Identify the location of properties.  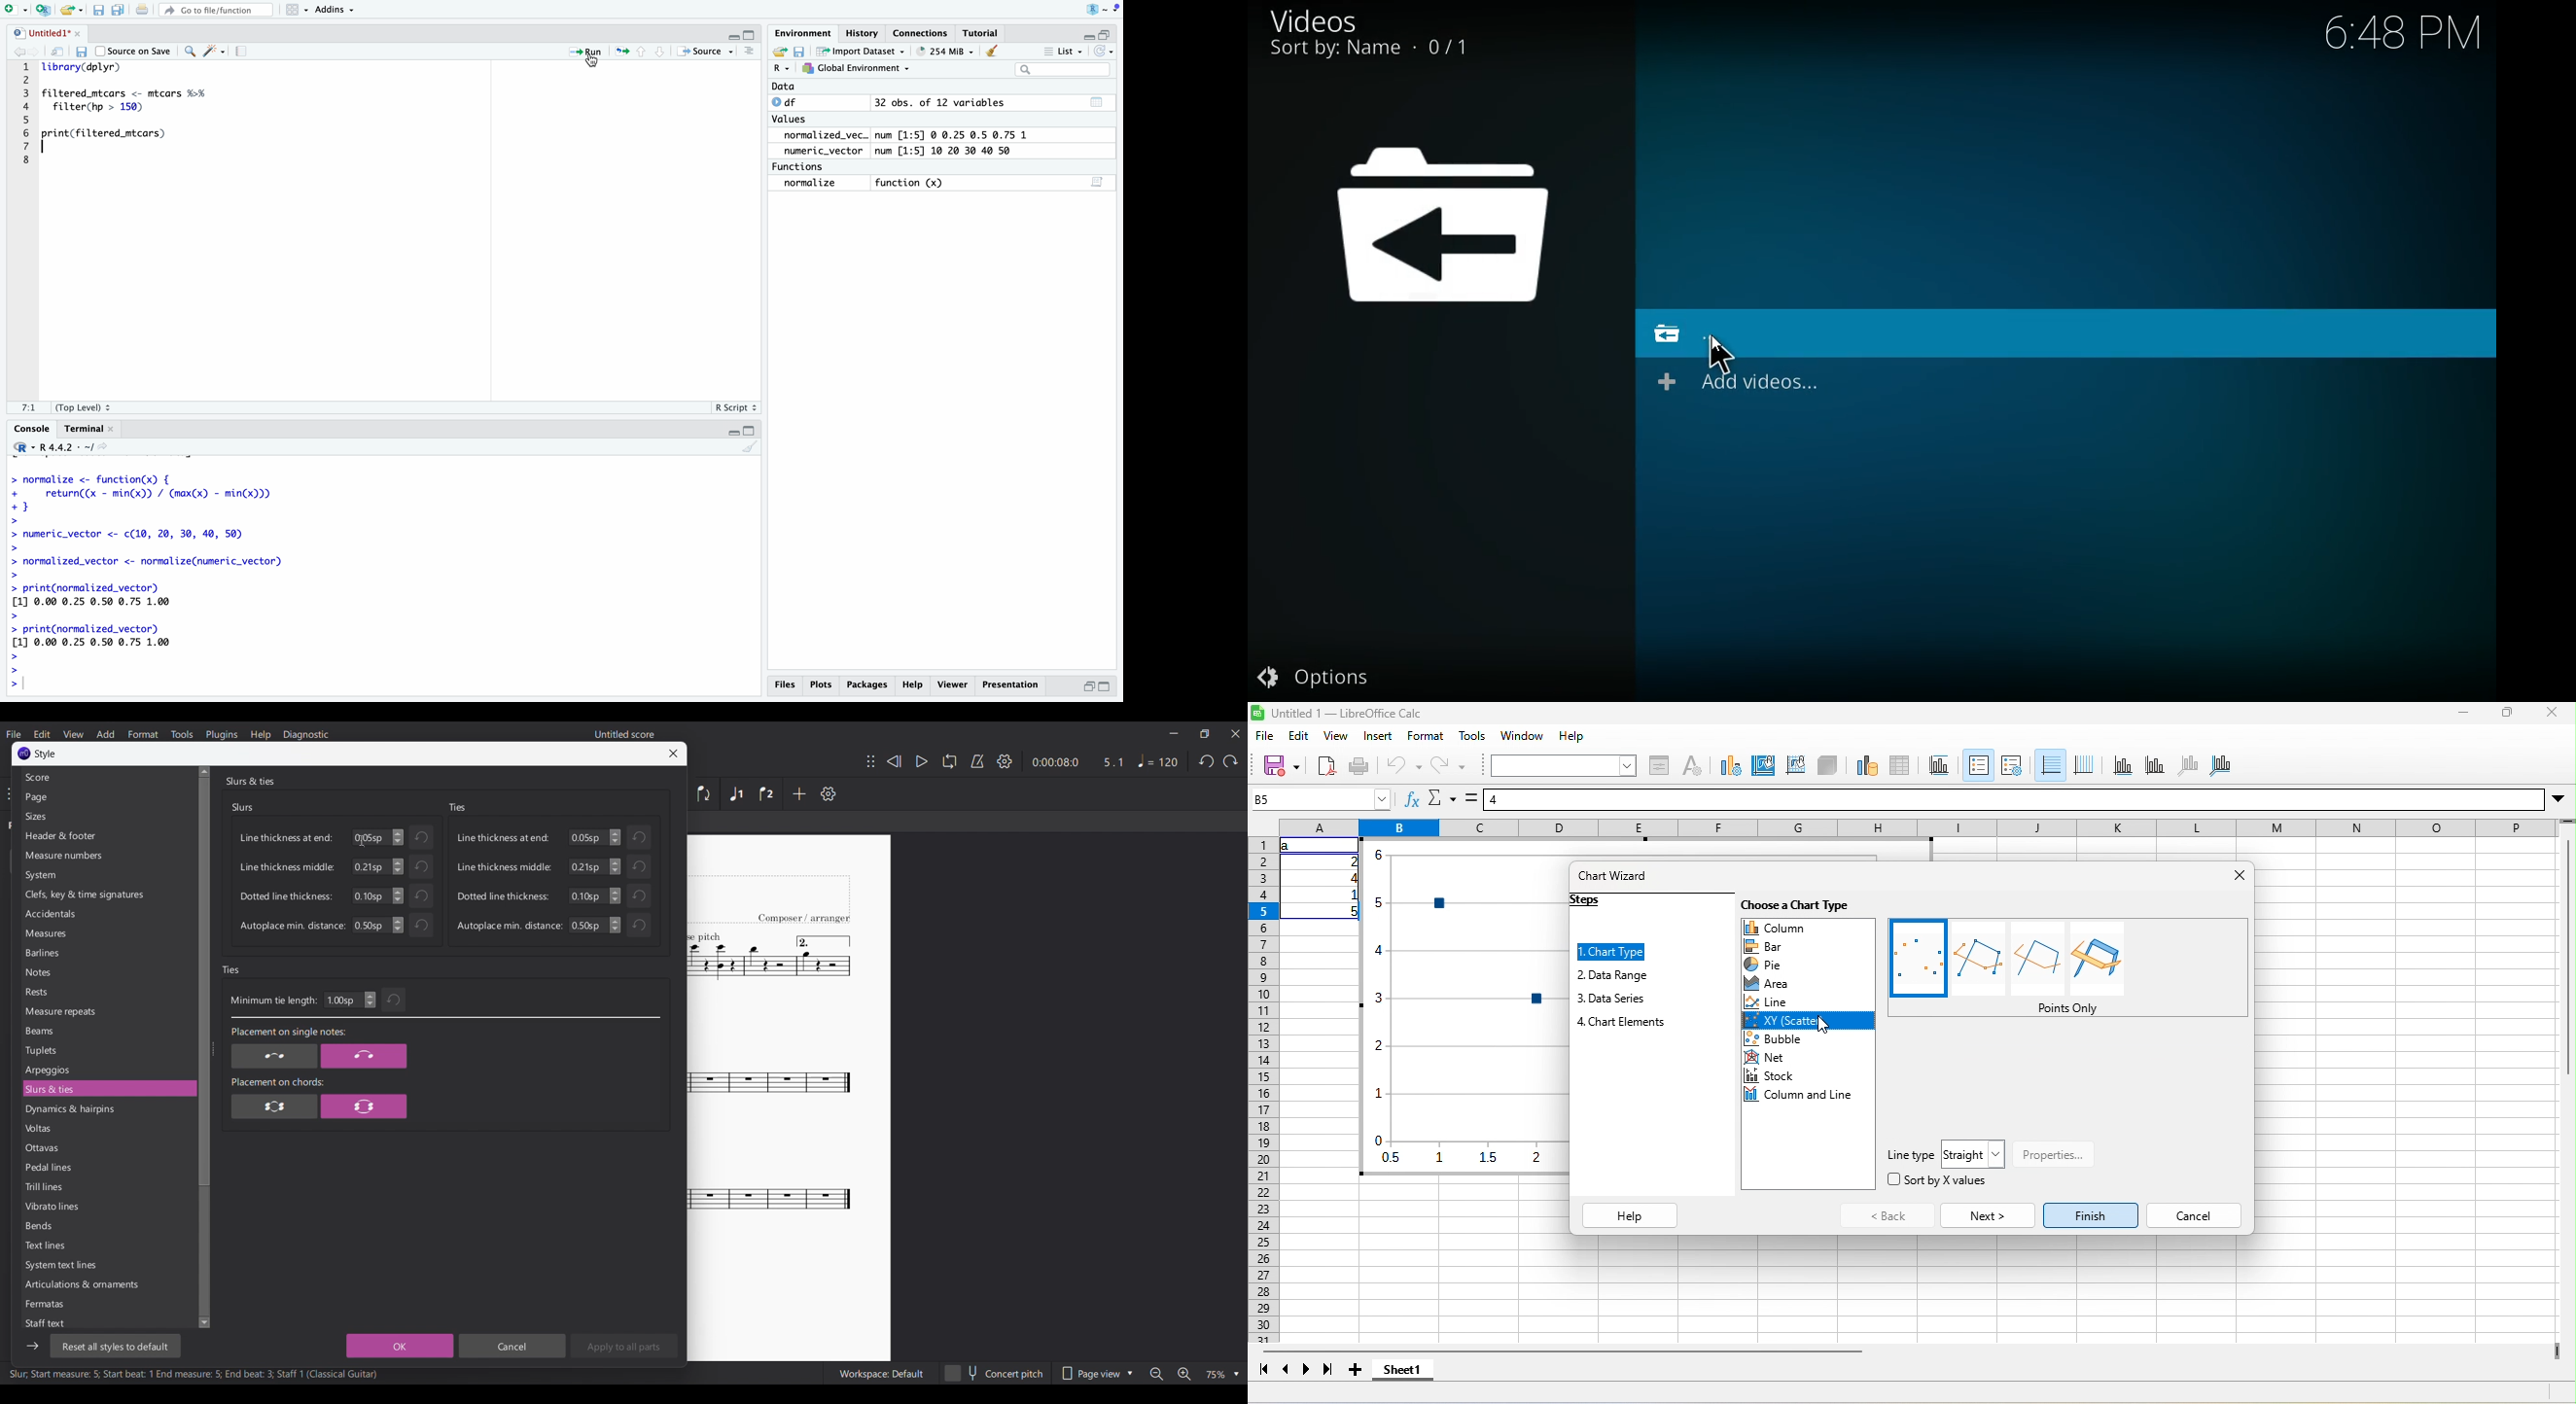
(2054, 1155).